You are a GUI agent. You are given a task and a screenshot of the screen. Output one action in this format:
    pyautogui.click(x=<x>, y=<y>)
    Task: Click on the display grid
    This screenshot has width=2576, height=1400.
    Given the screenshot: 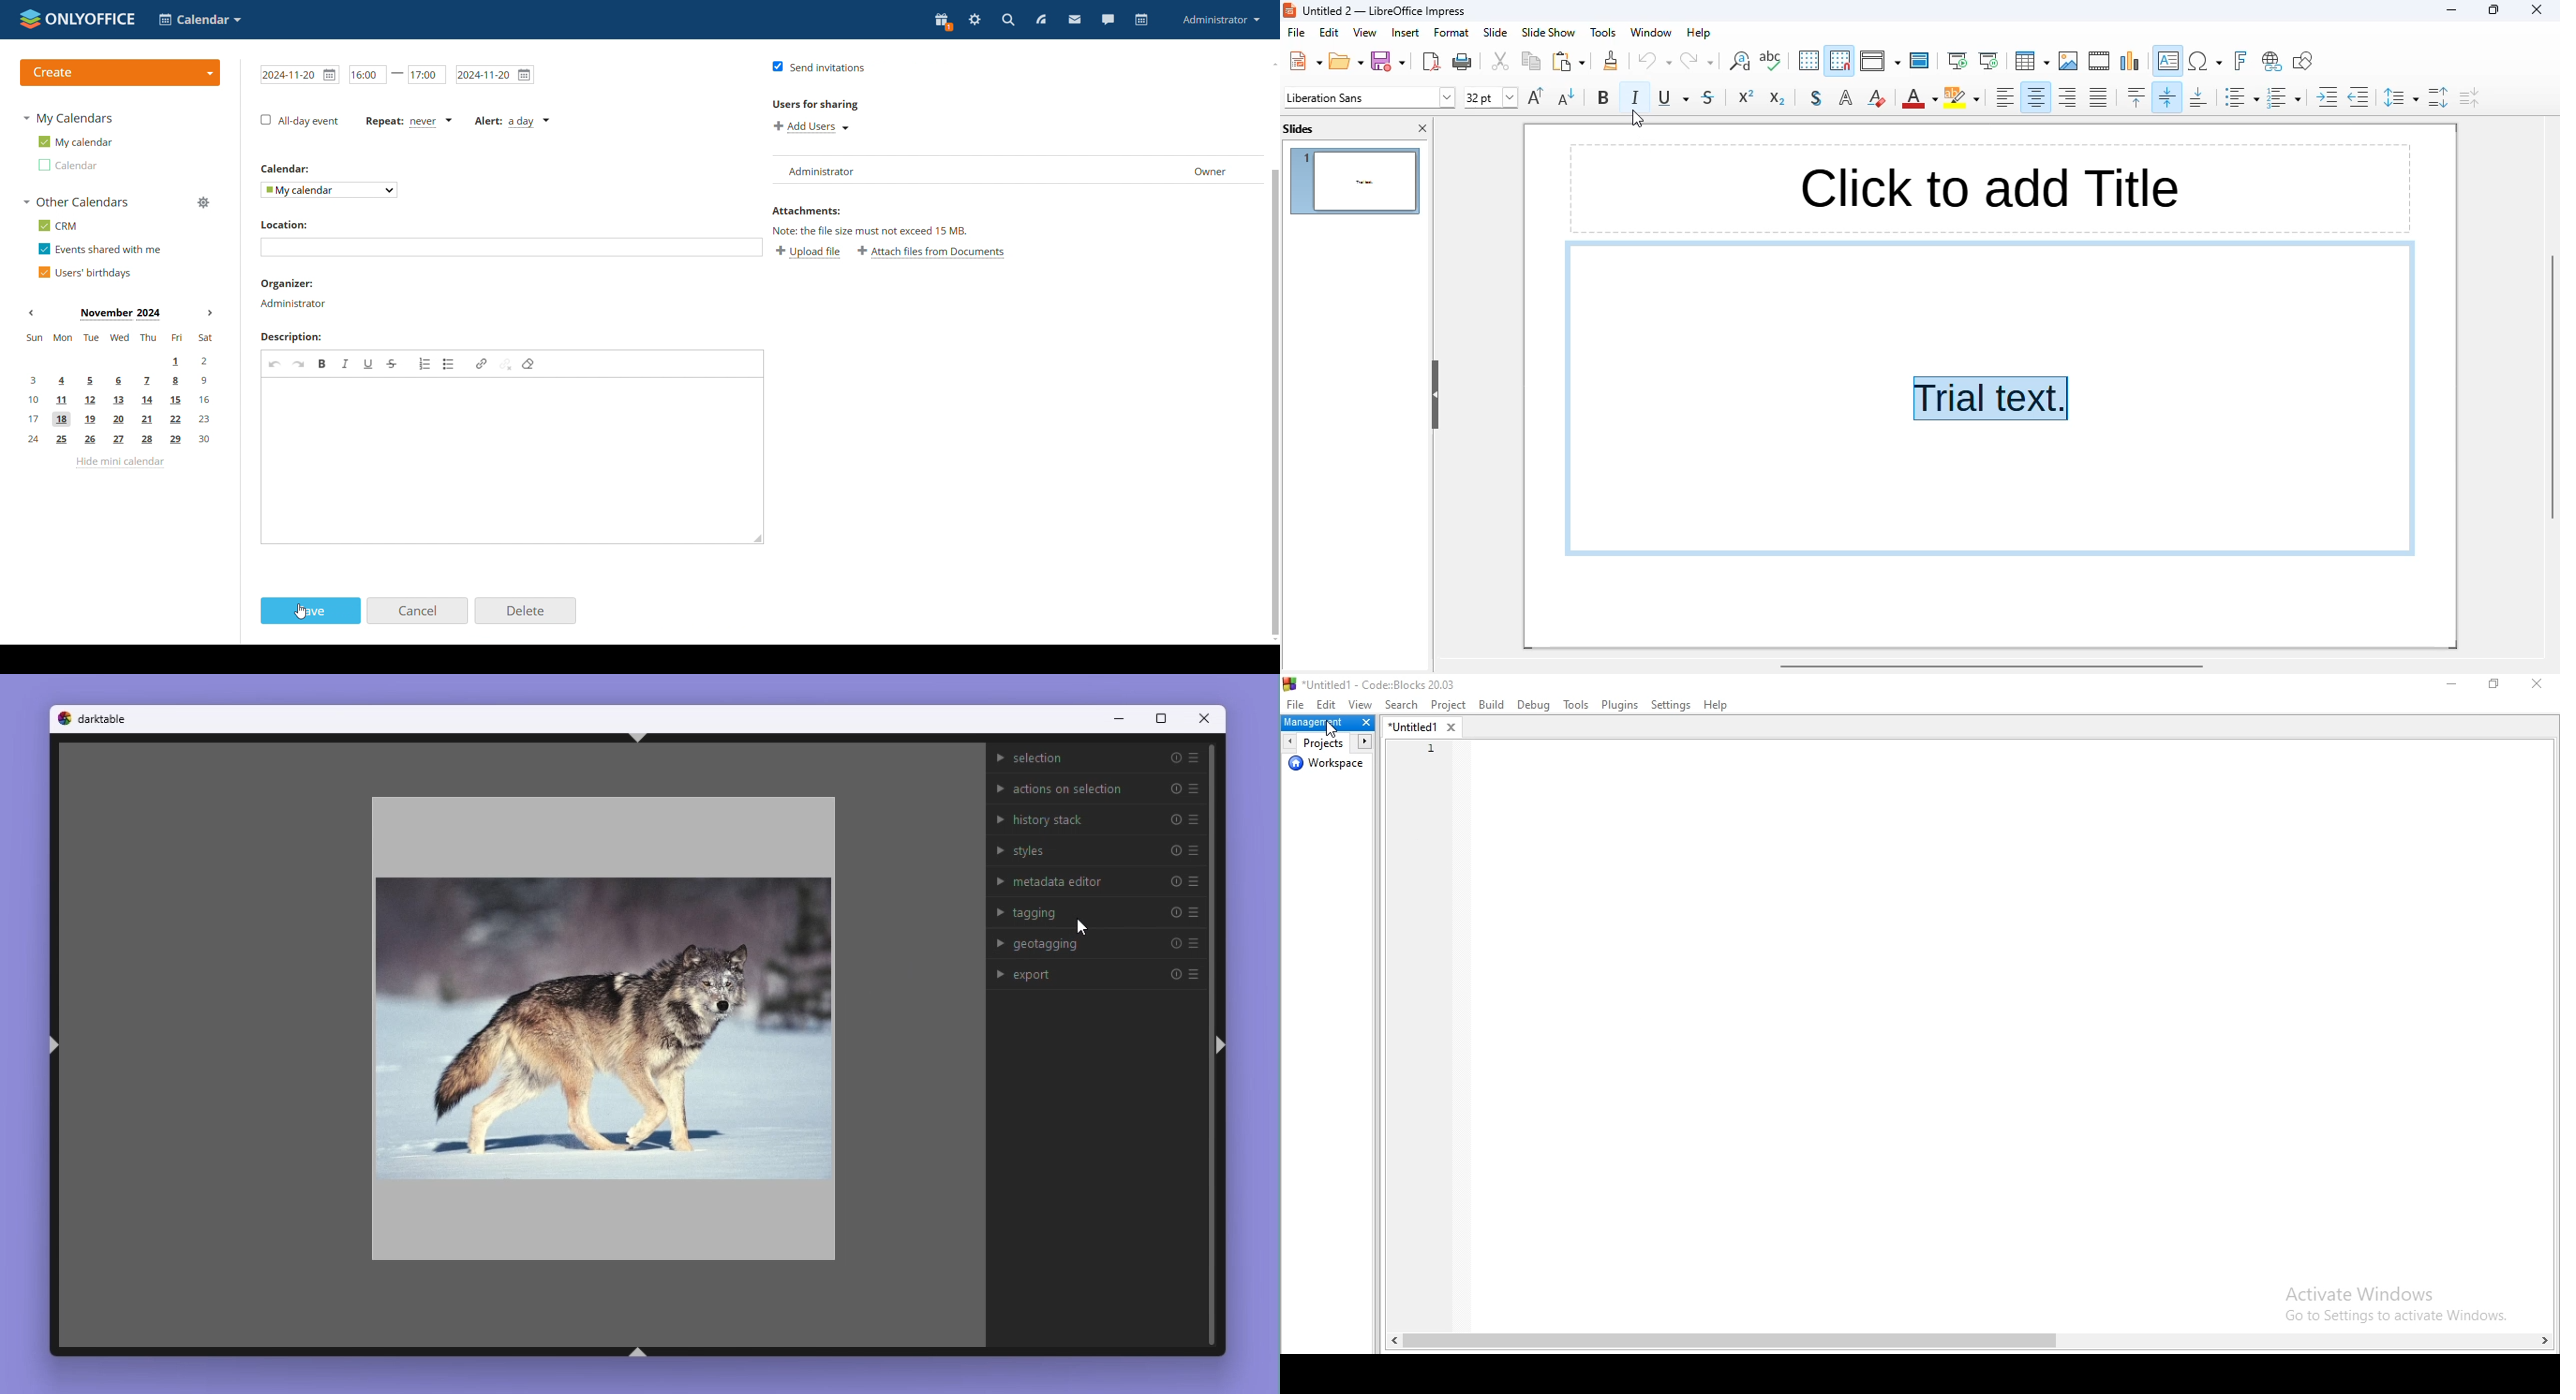 What is the action you would take?
    pyautogui.click(x=1808, y=61)
    